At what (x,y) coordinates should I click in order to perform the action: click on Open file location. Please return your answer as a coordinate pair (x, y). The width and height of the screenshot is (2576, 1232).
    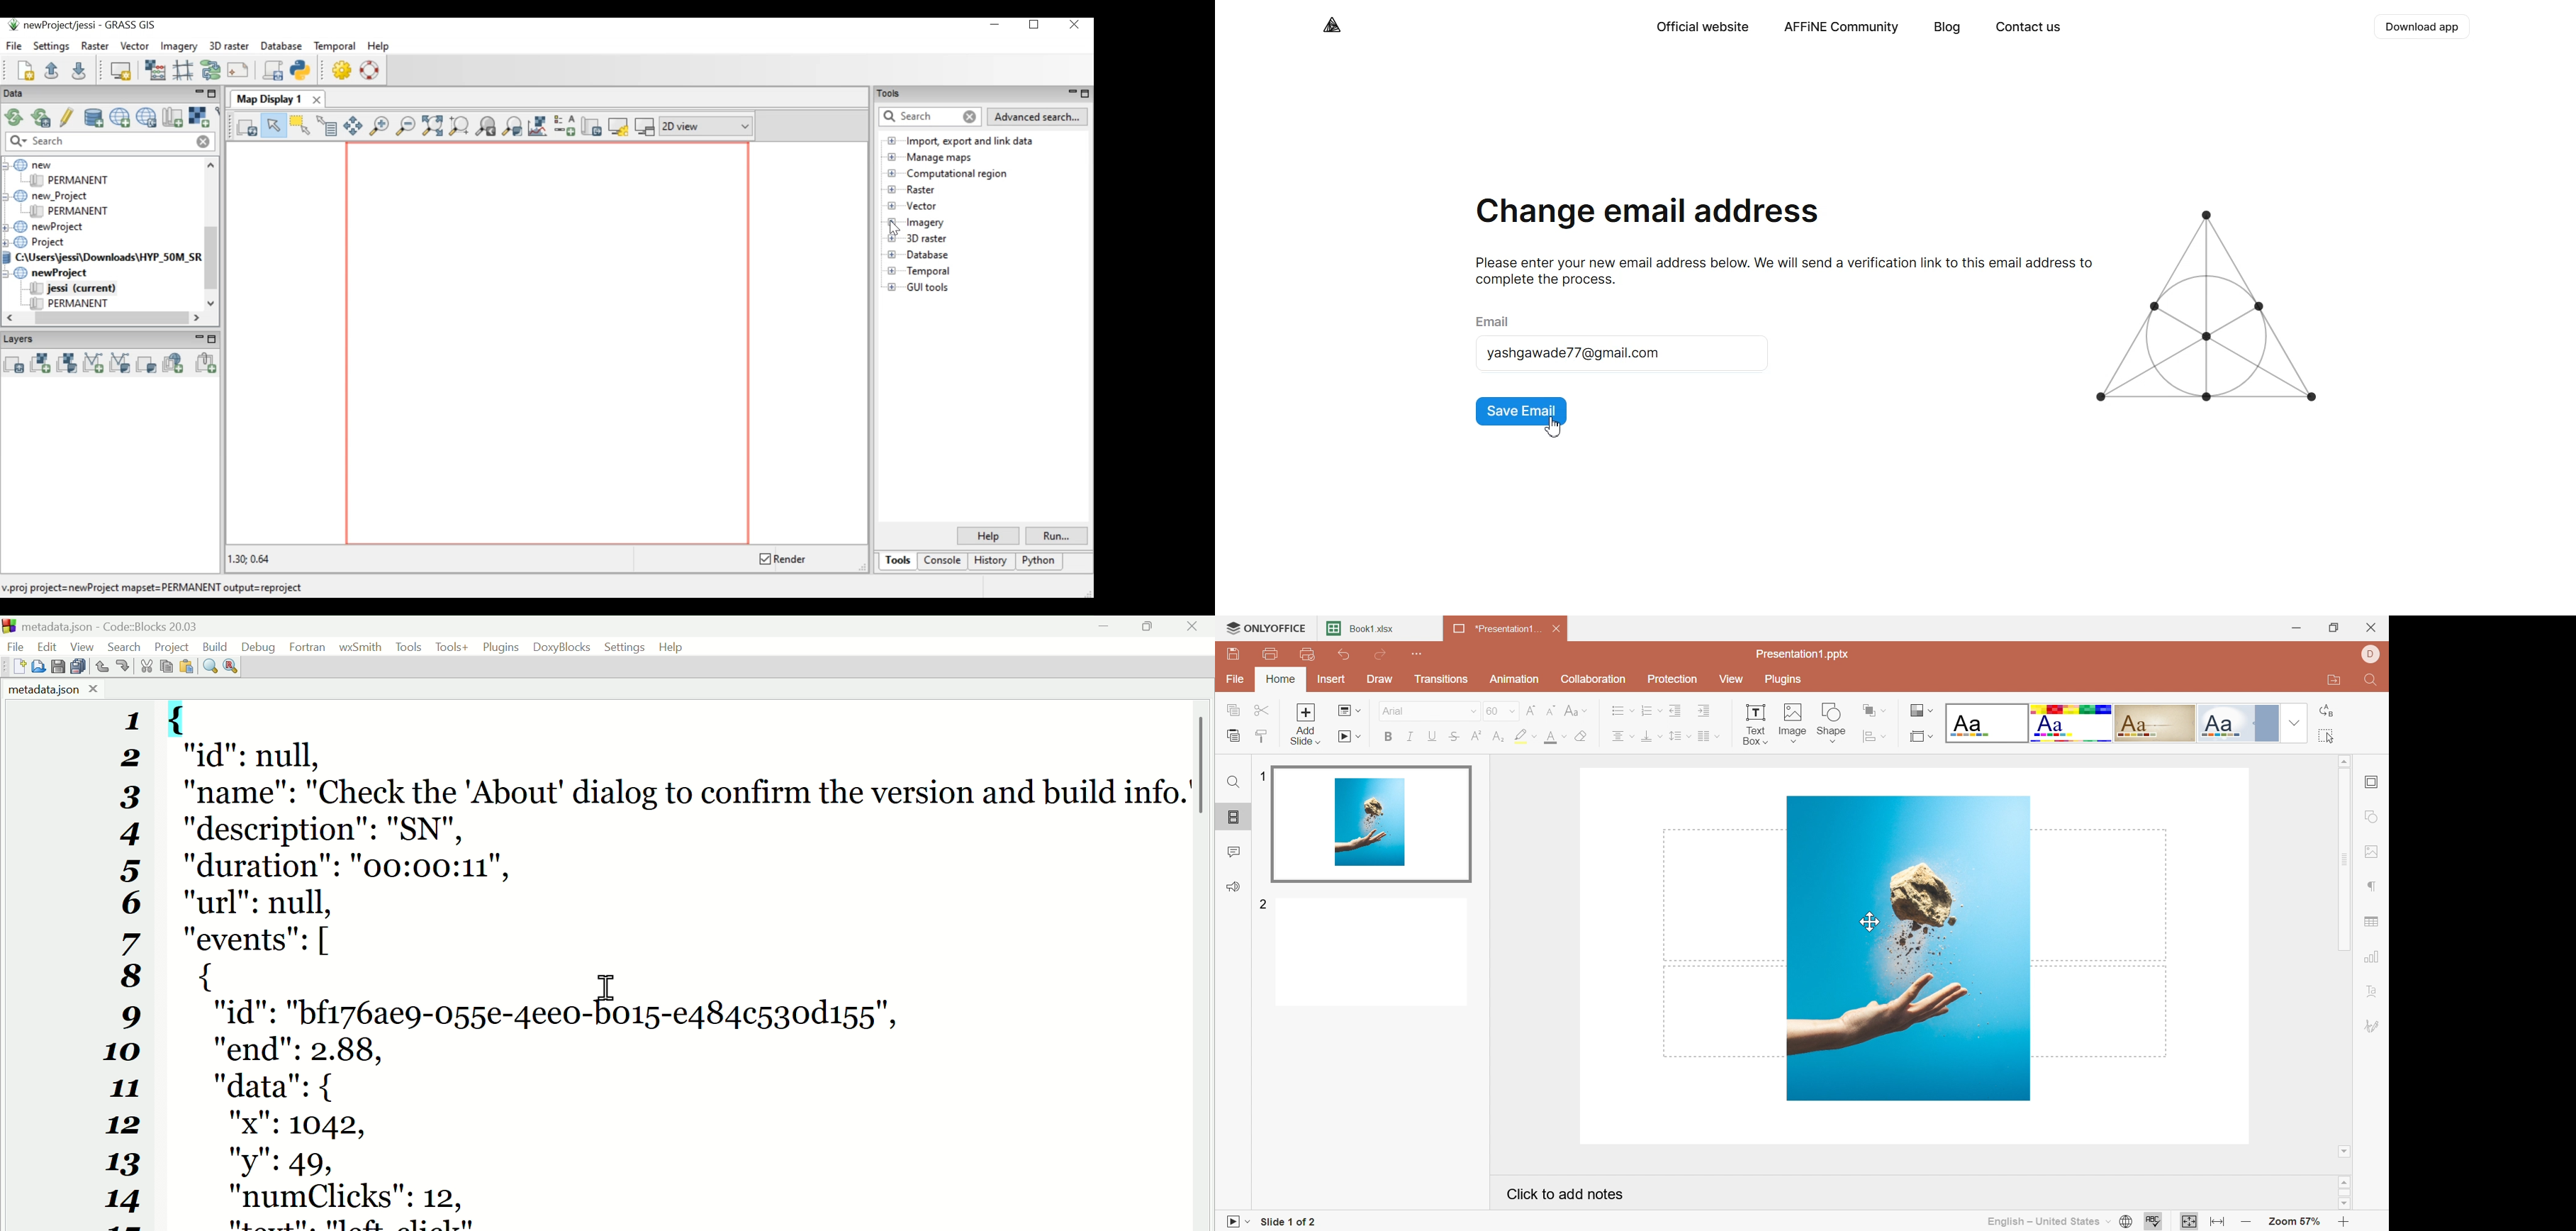
    Looking at the image, I should click on (2333, 682).